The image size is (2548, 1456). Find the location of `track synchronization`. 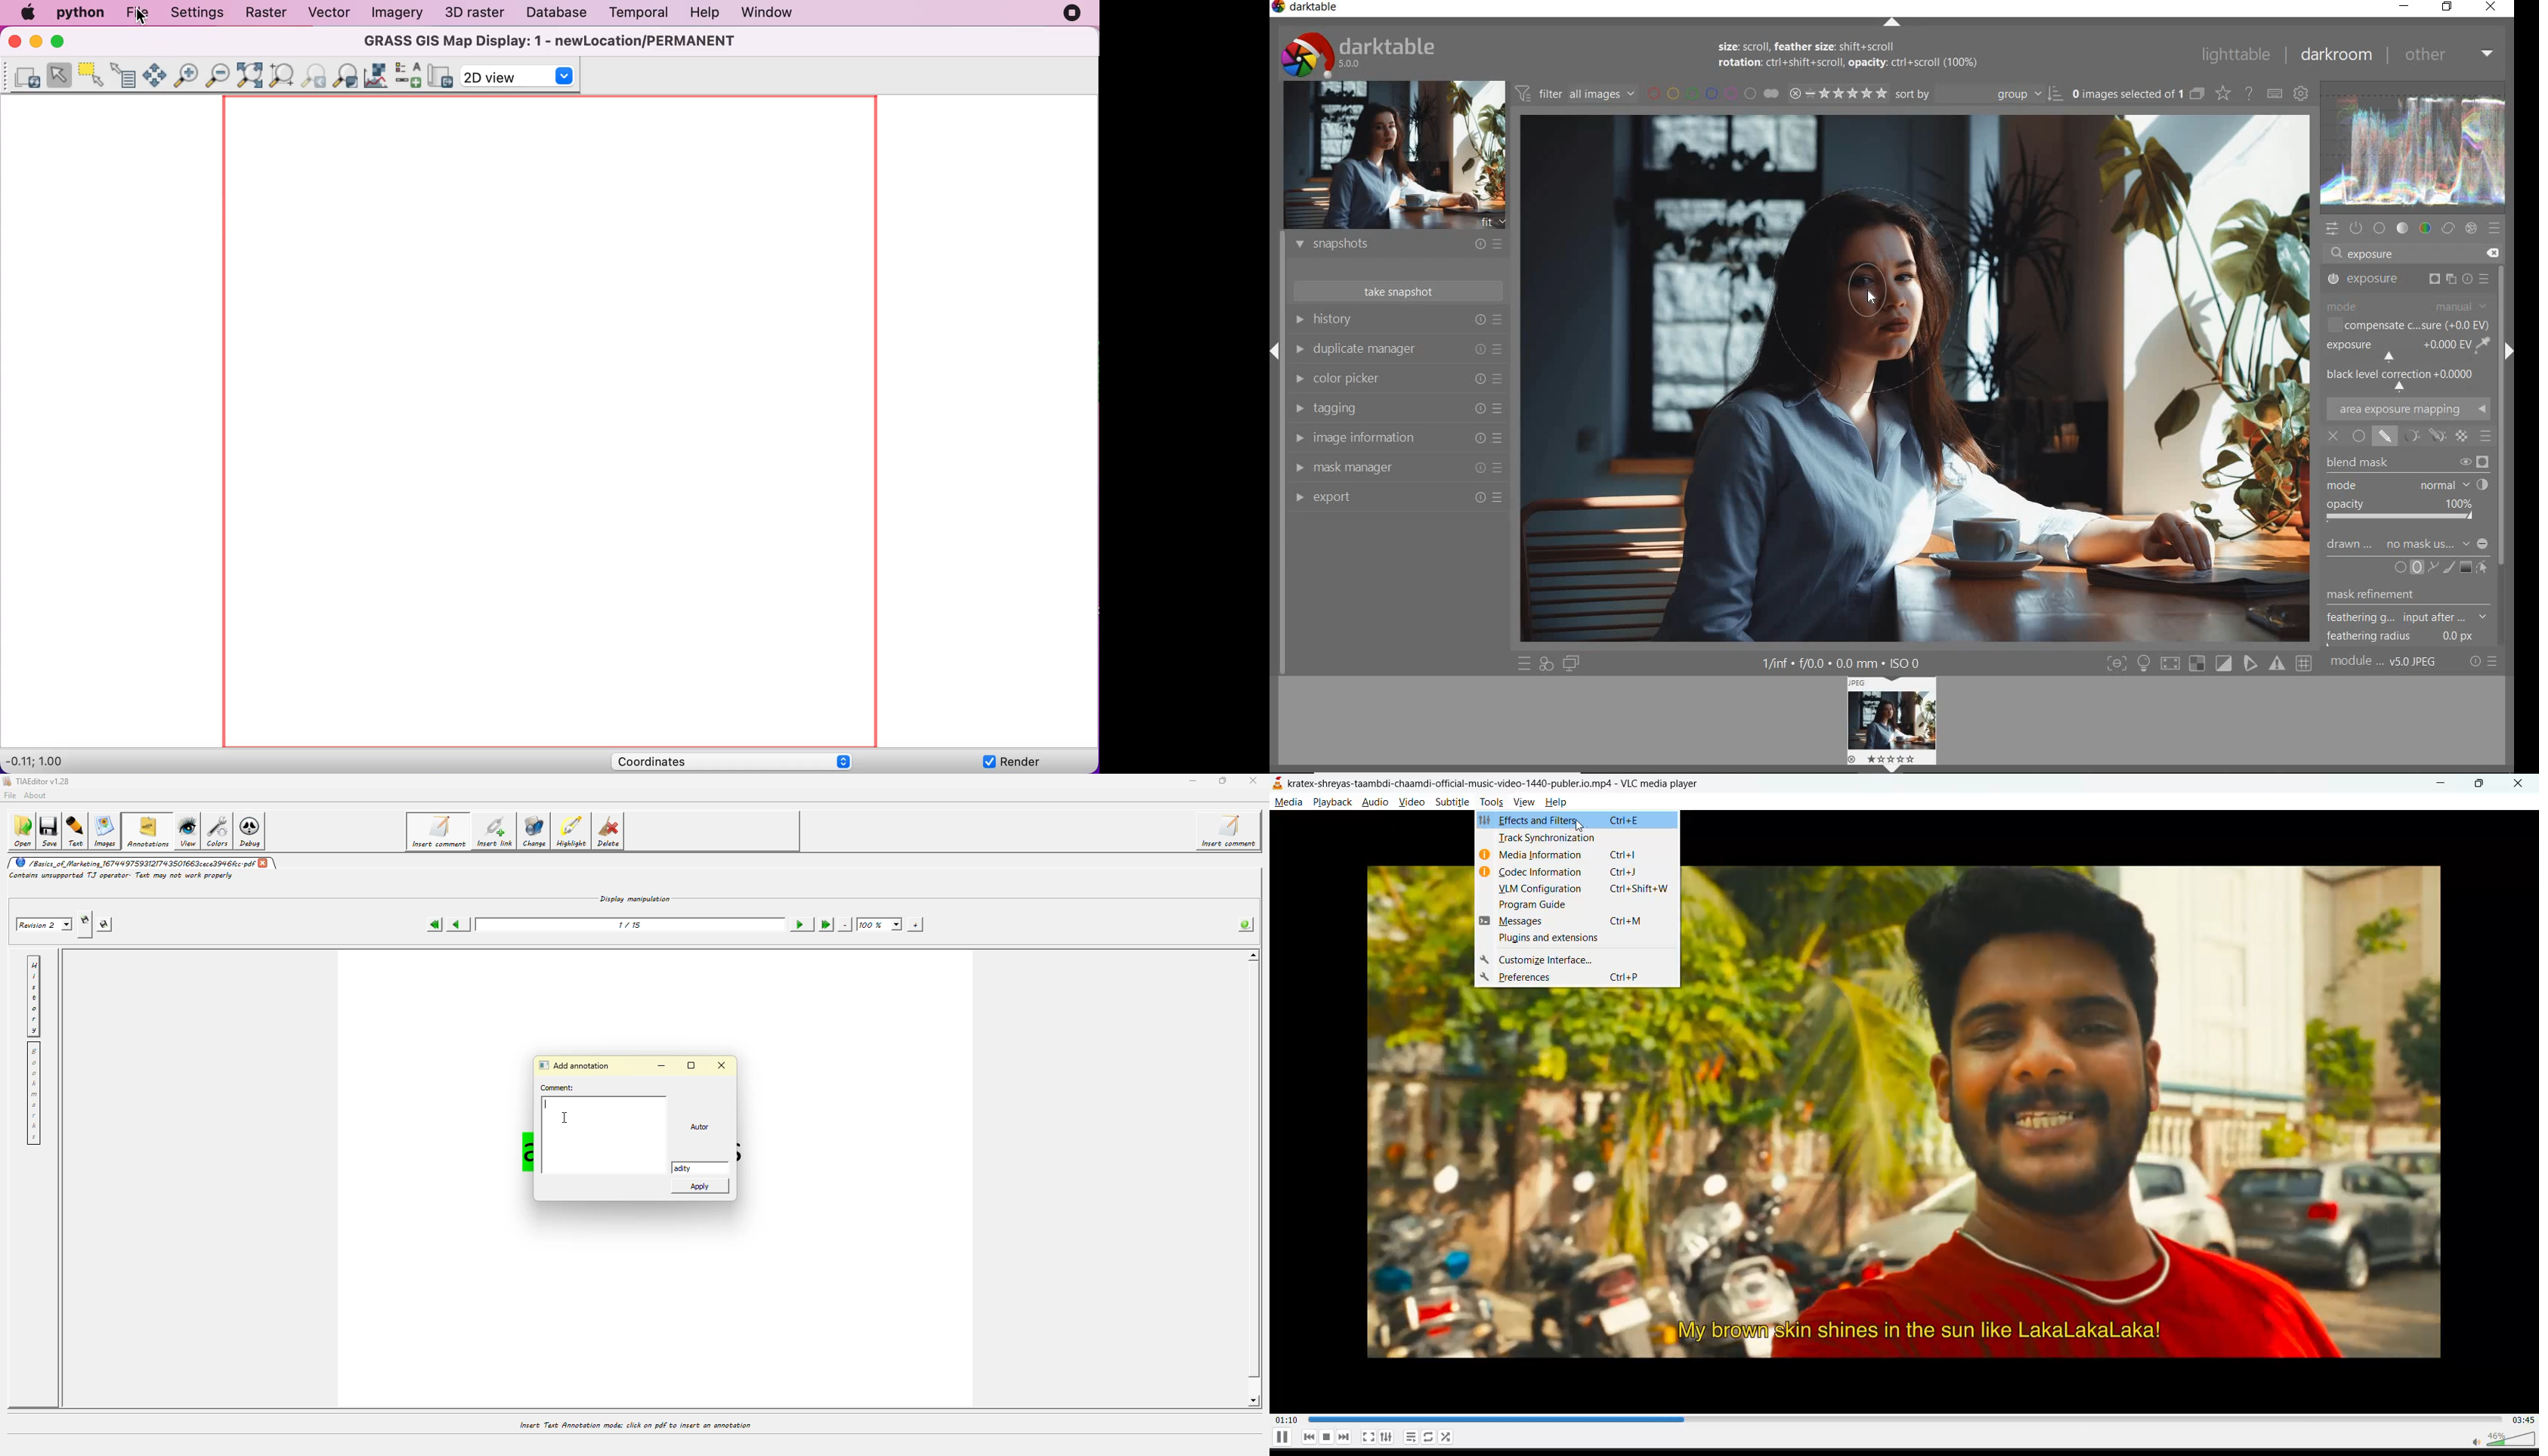

track synchronization is located at coordinates (1548, 841).